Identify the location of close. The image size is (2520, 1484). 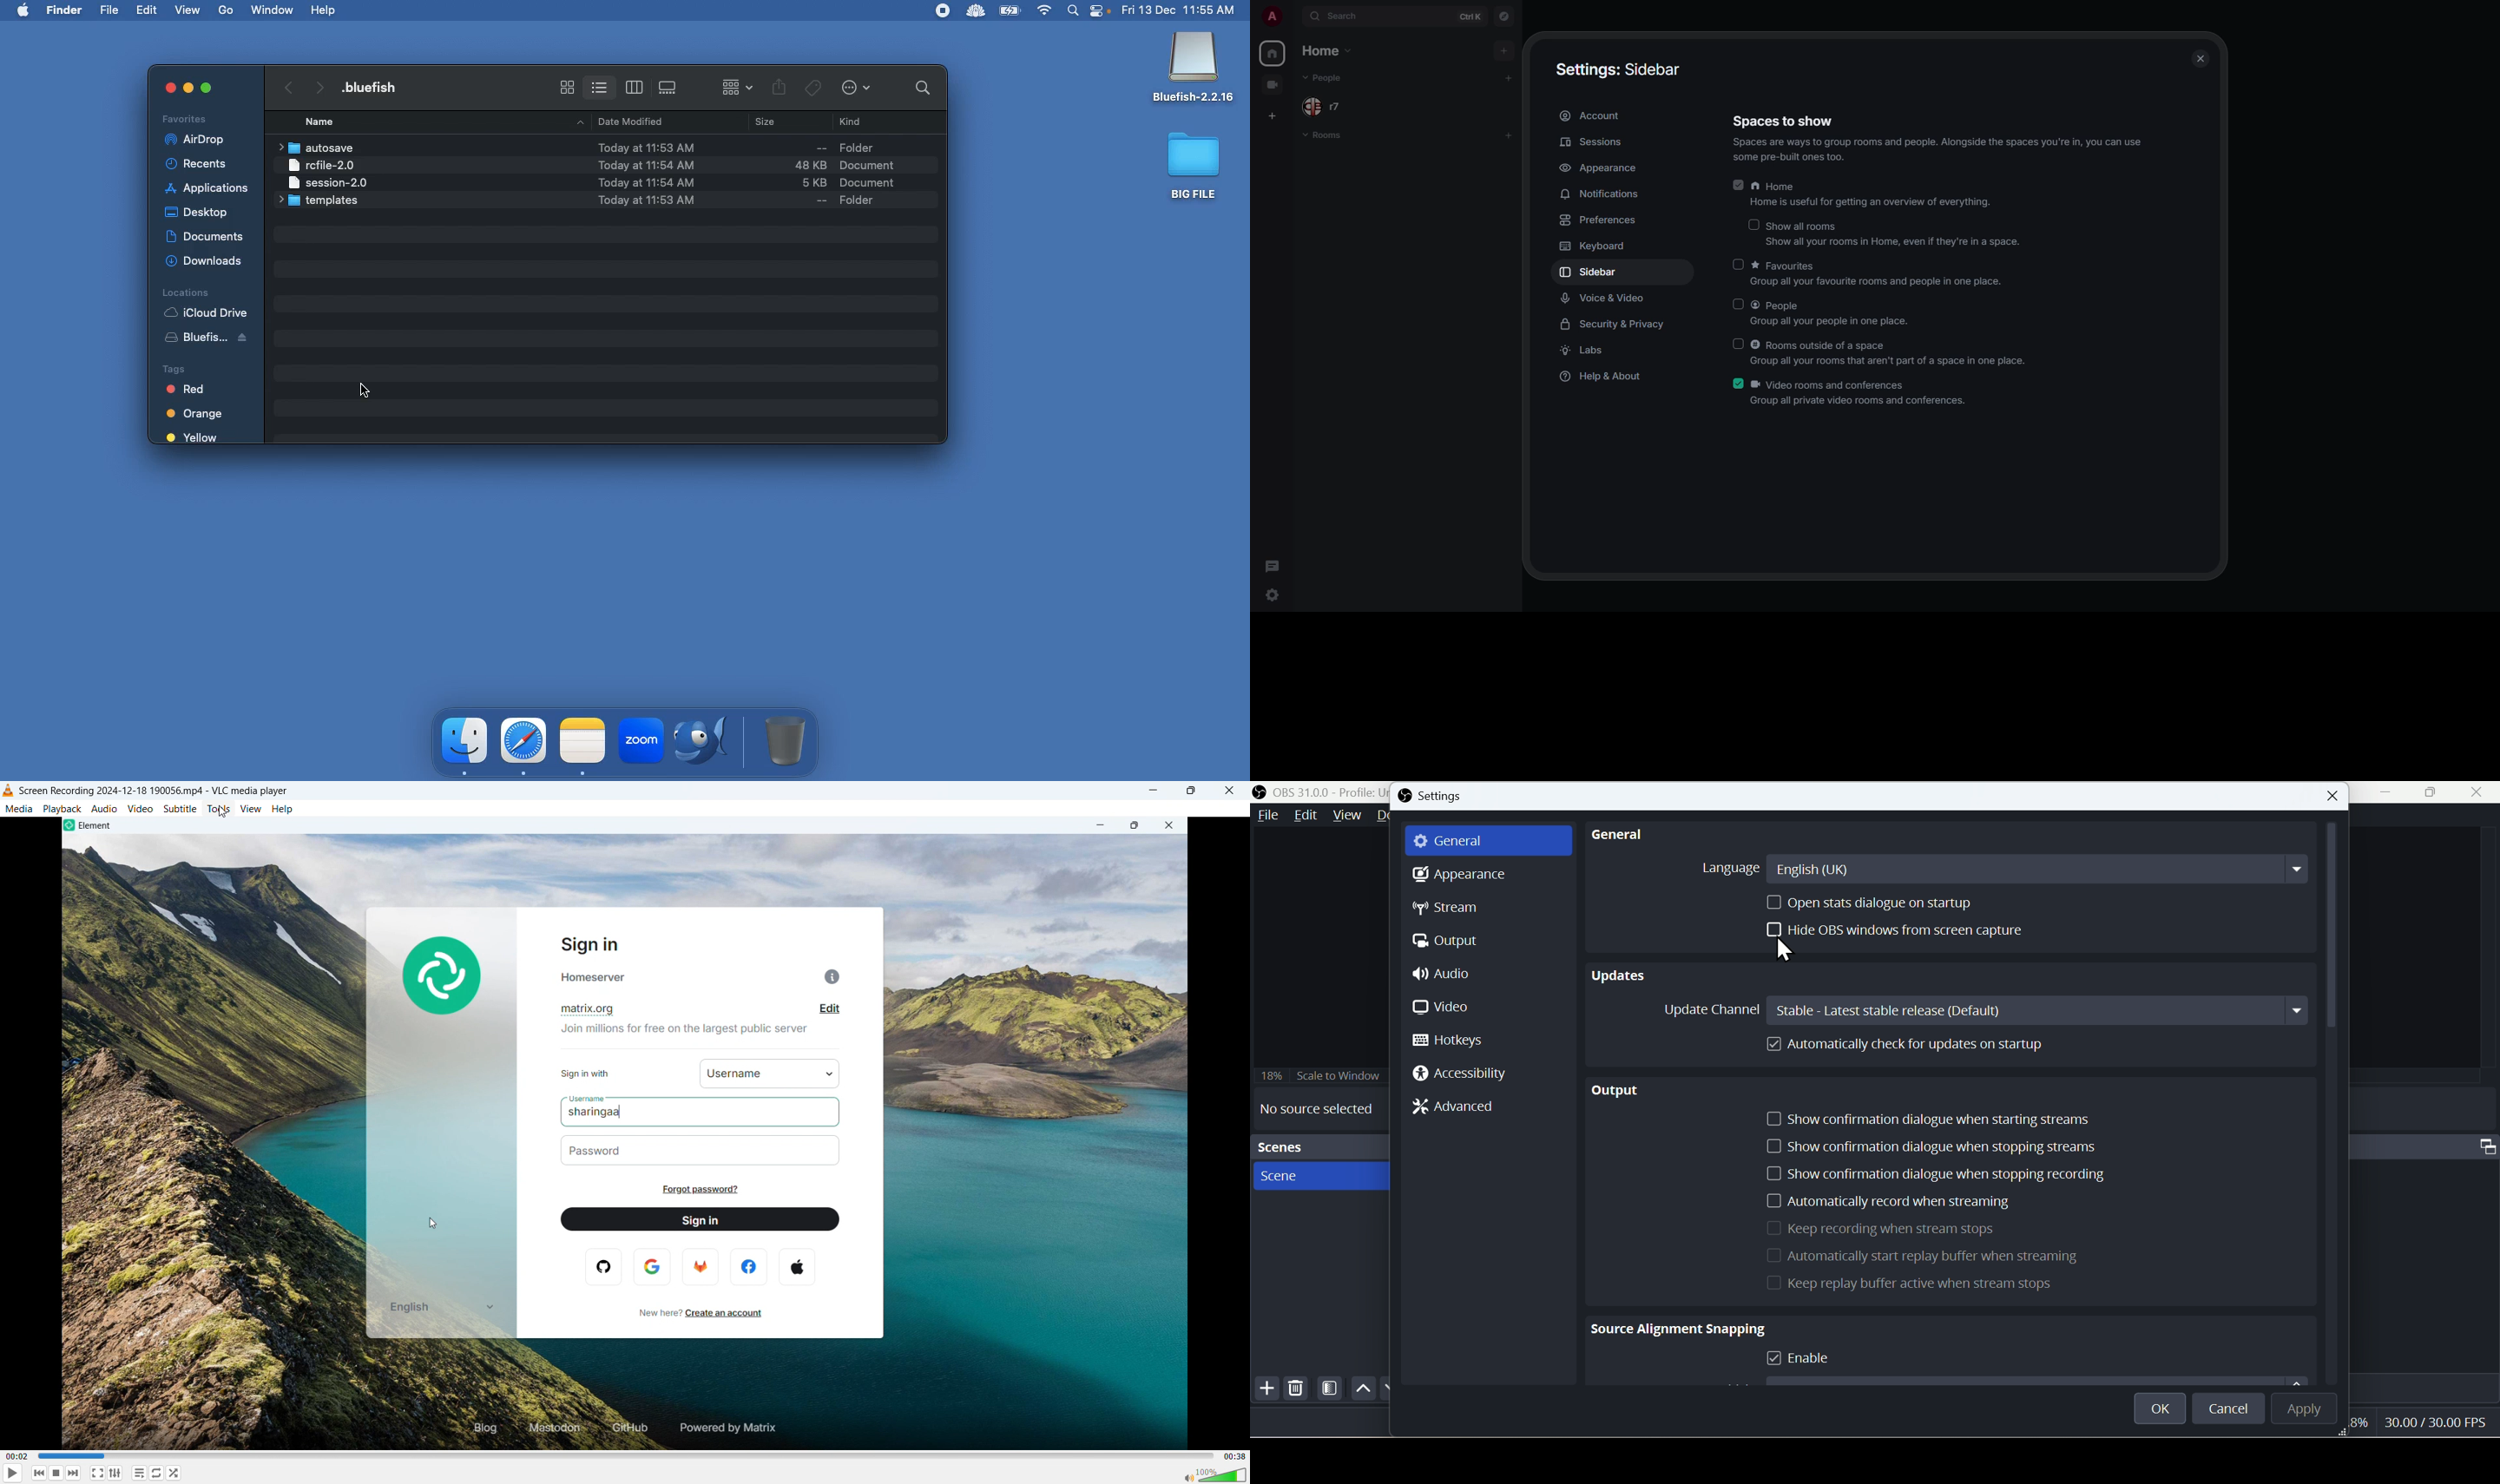
(1165, 826).